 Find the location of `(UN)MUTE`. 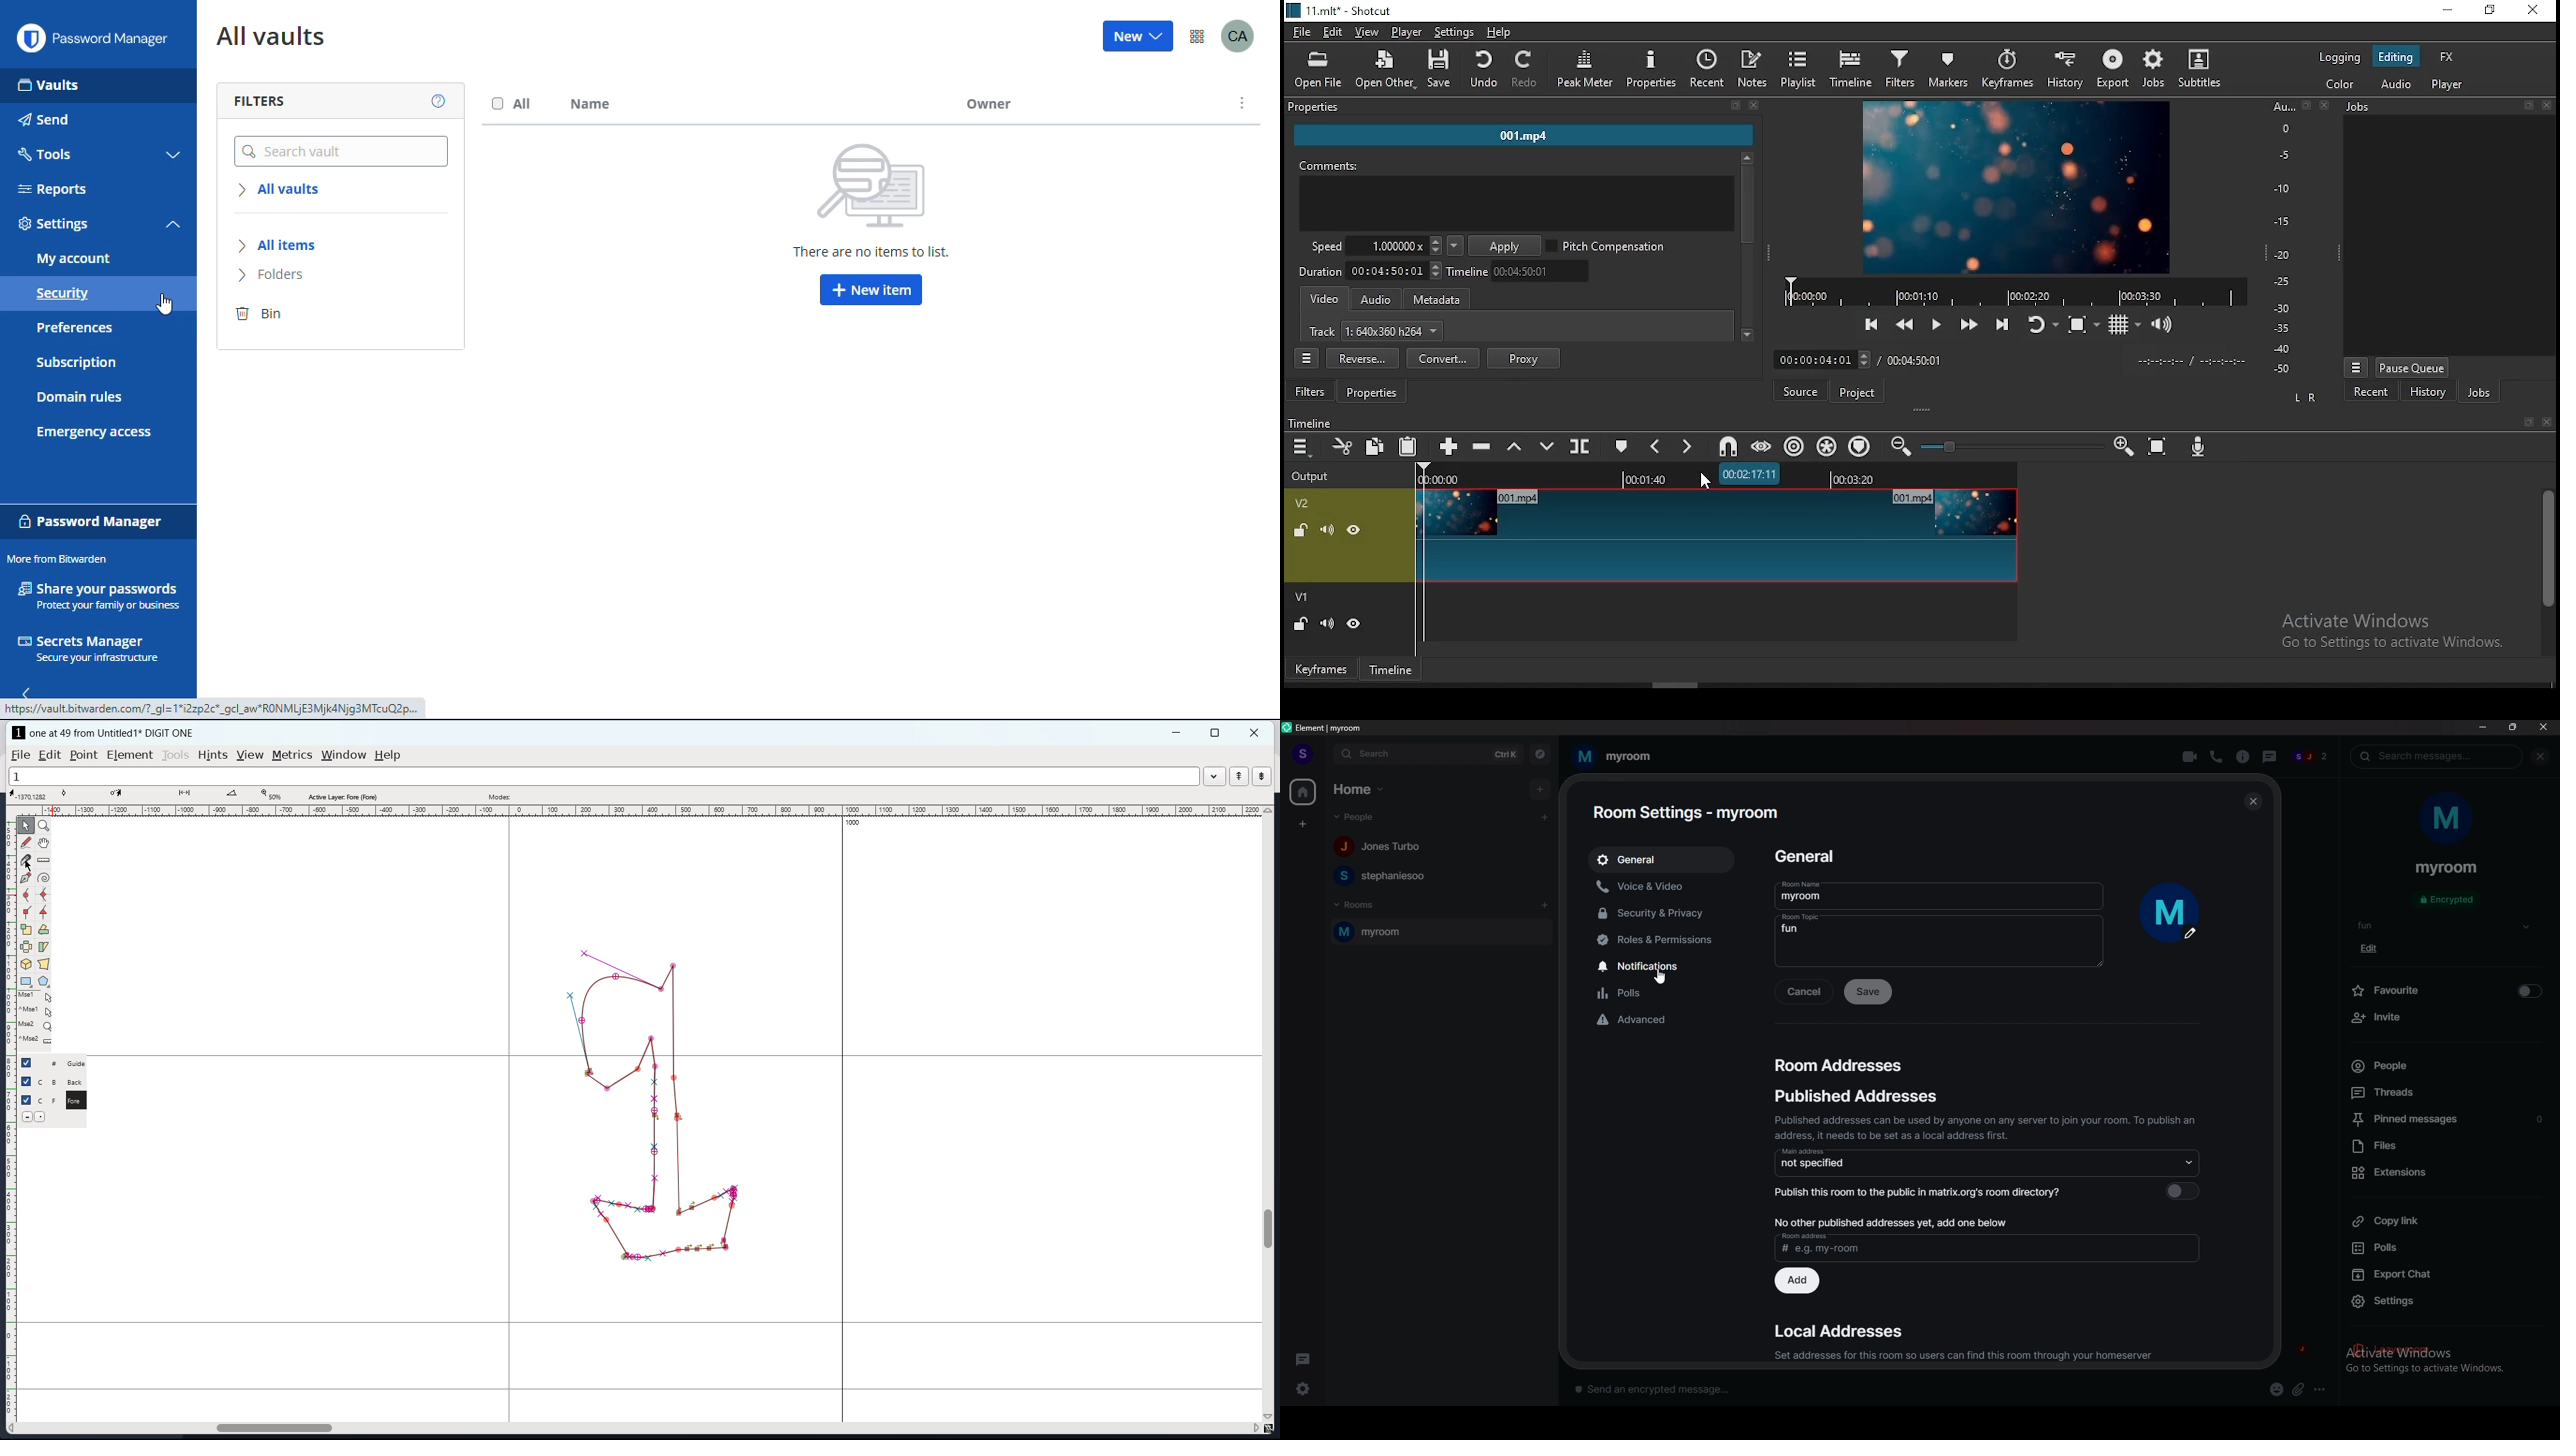

(UN)MUTE is located at coordinates (1325, 624).